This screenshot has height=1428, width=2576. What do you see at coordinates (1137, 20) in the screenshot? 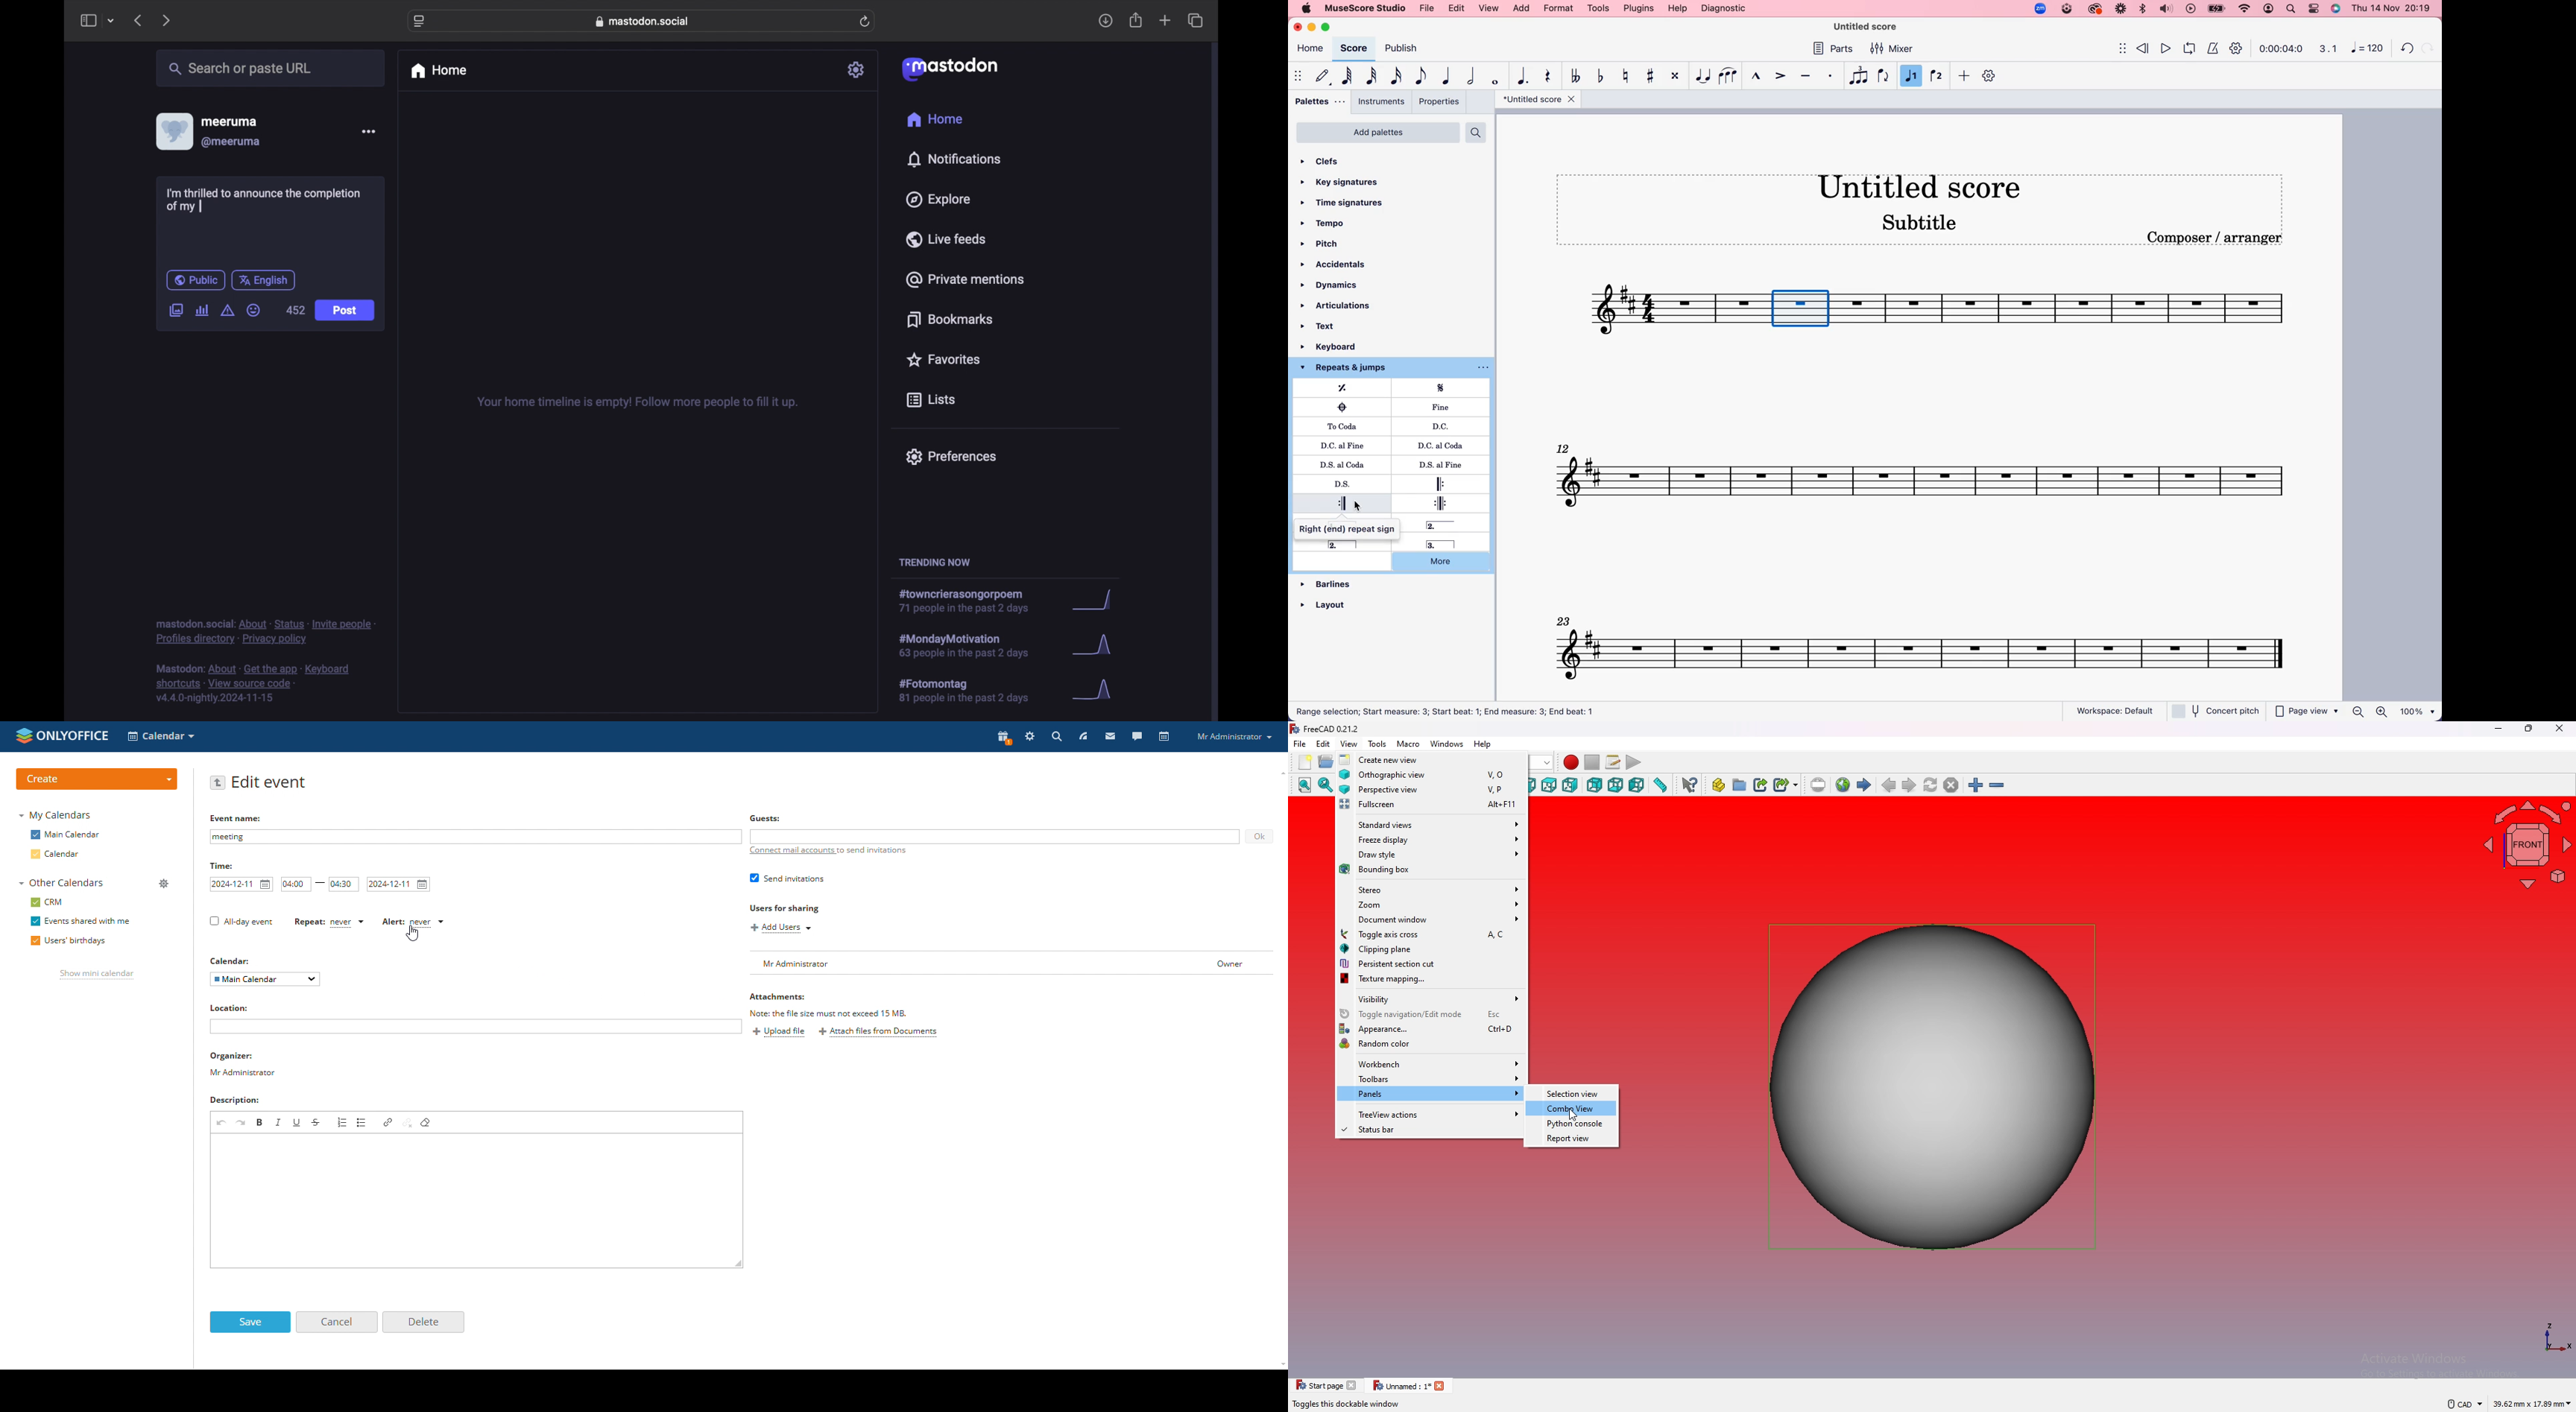
I see `share` at bounding box center [1137, 20].